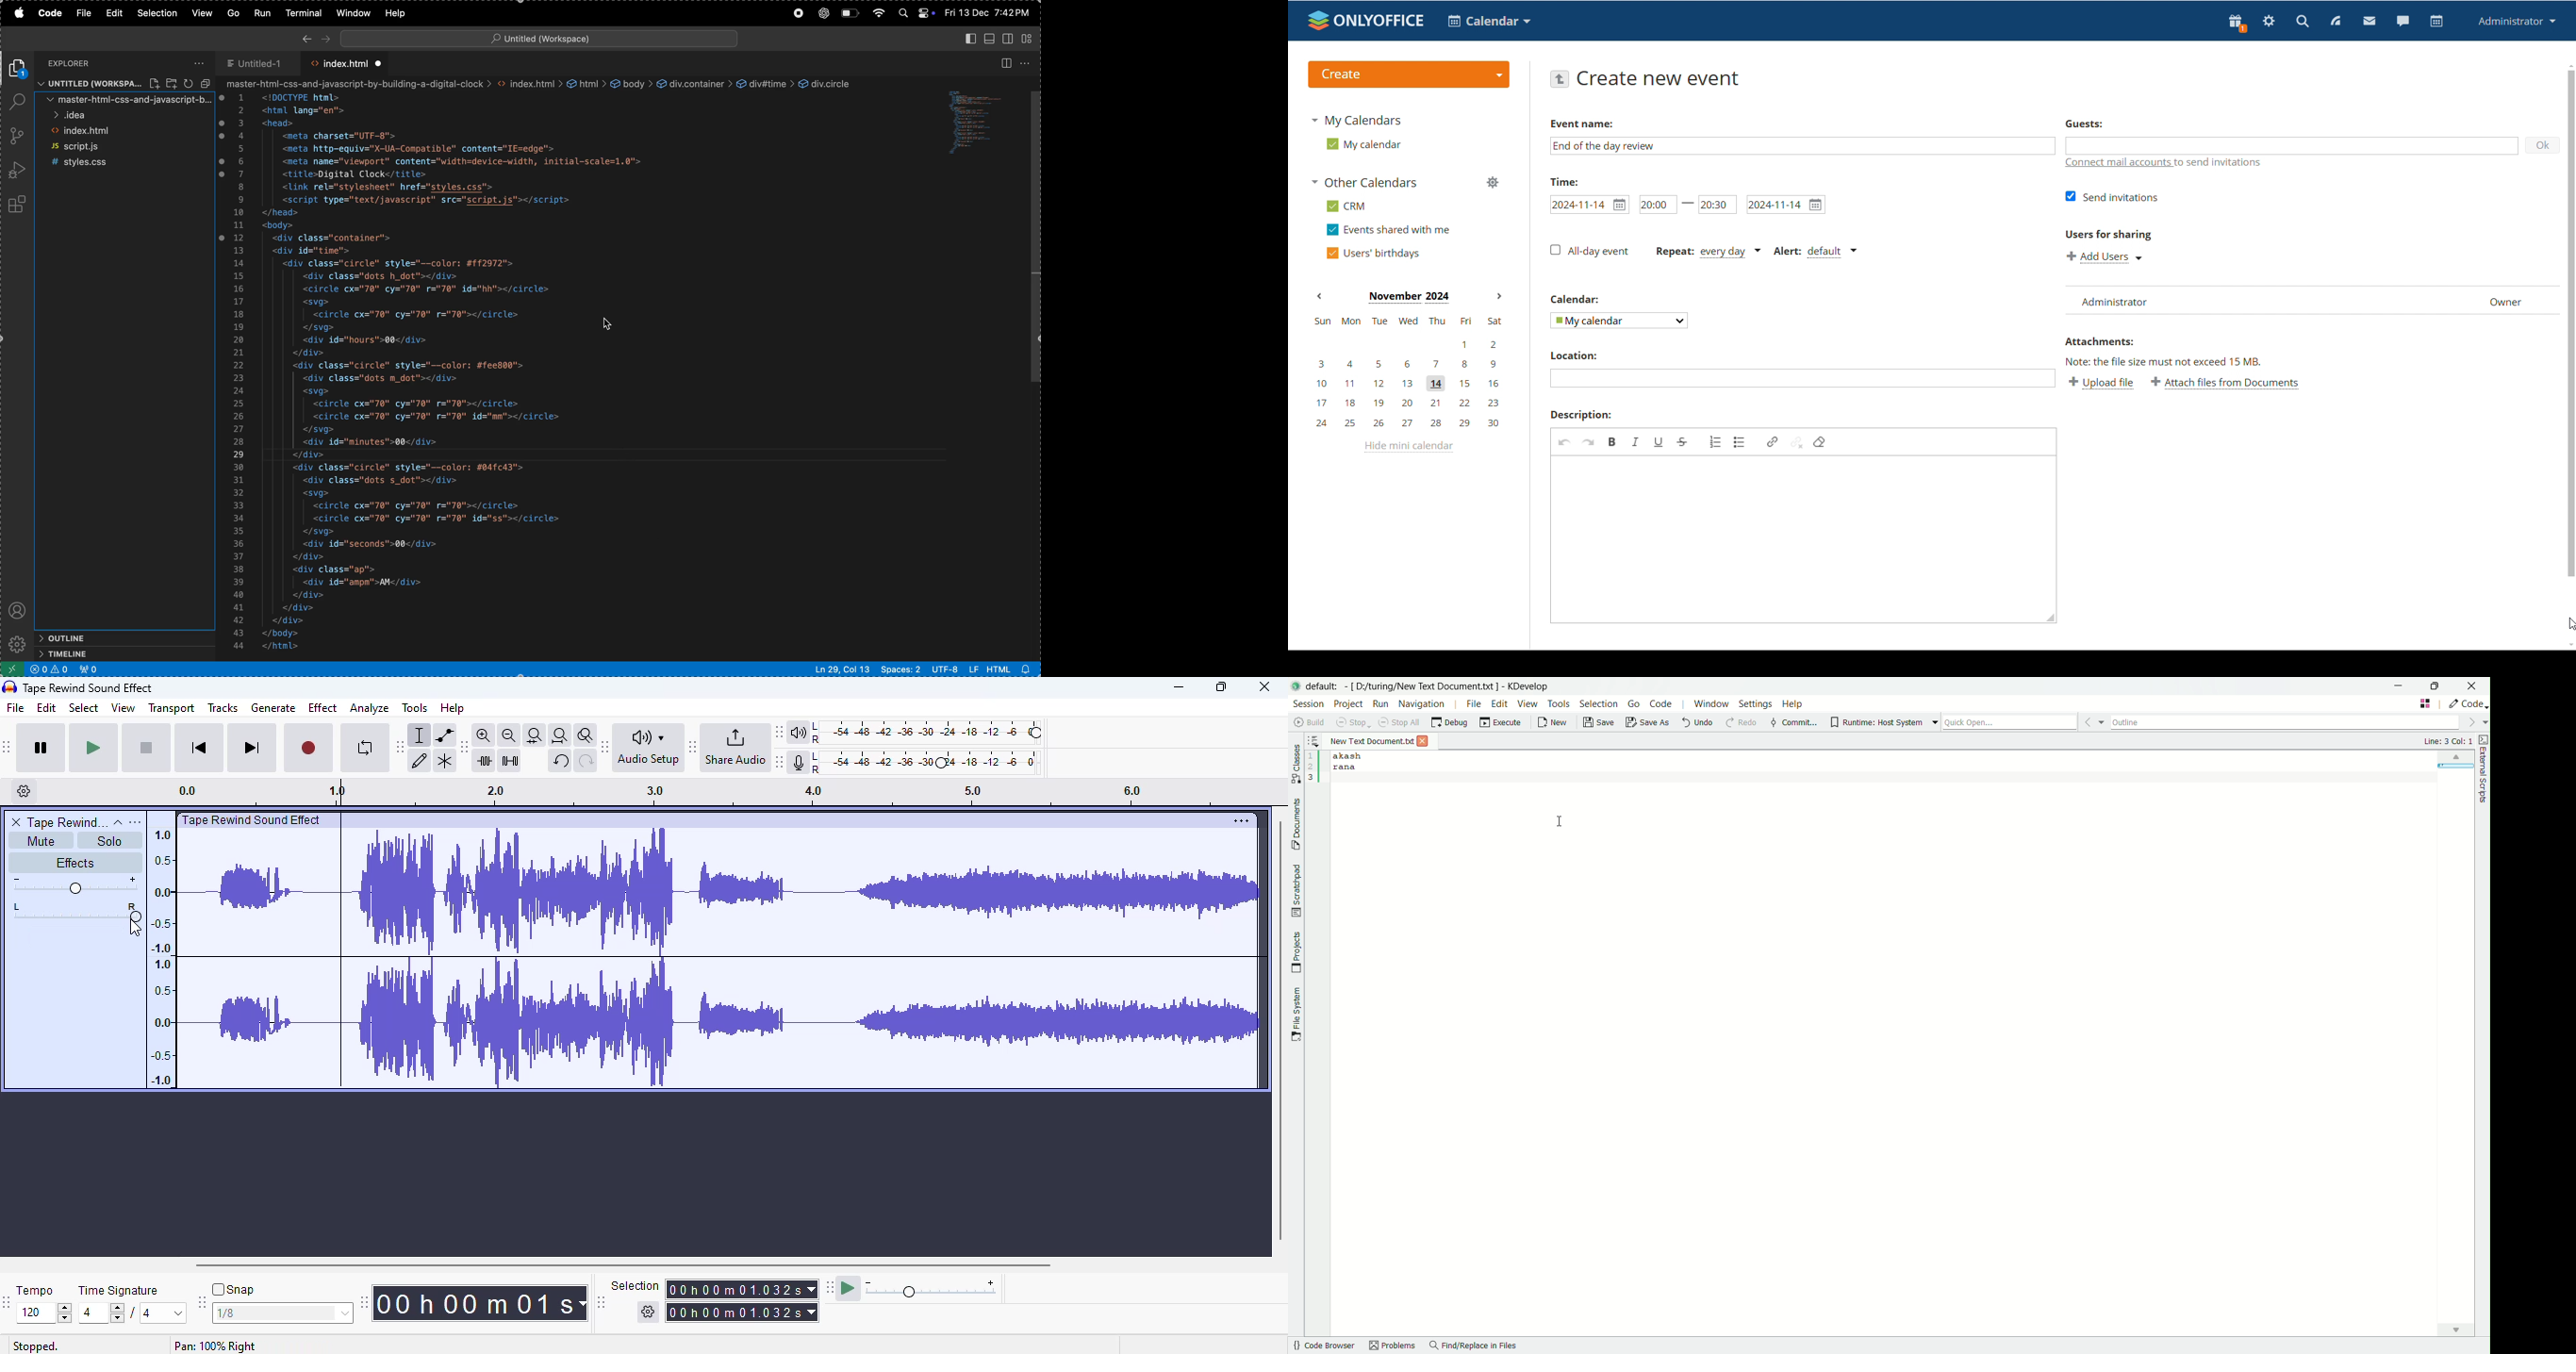 This screenshot has width=2576, height=1372. Describe the element at coordinates (445, 735) in the screenshot. I see `envelope tool` at that location.